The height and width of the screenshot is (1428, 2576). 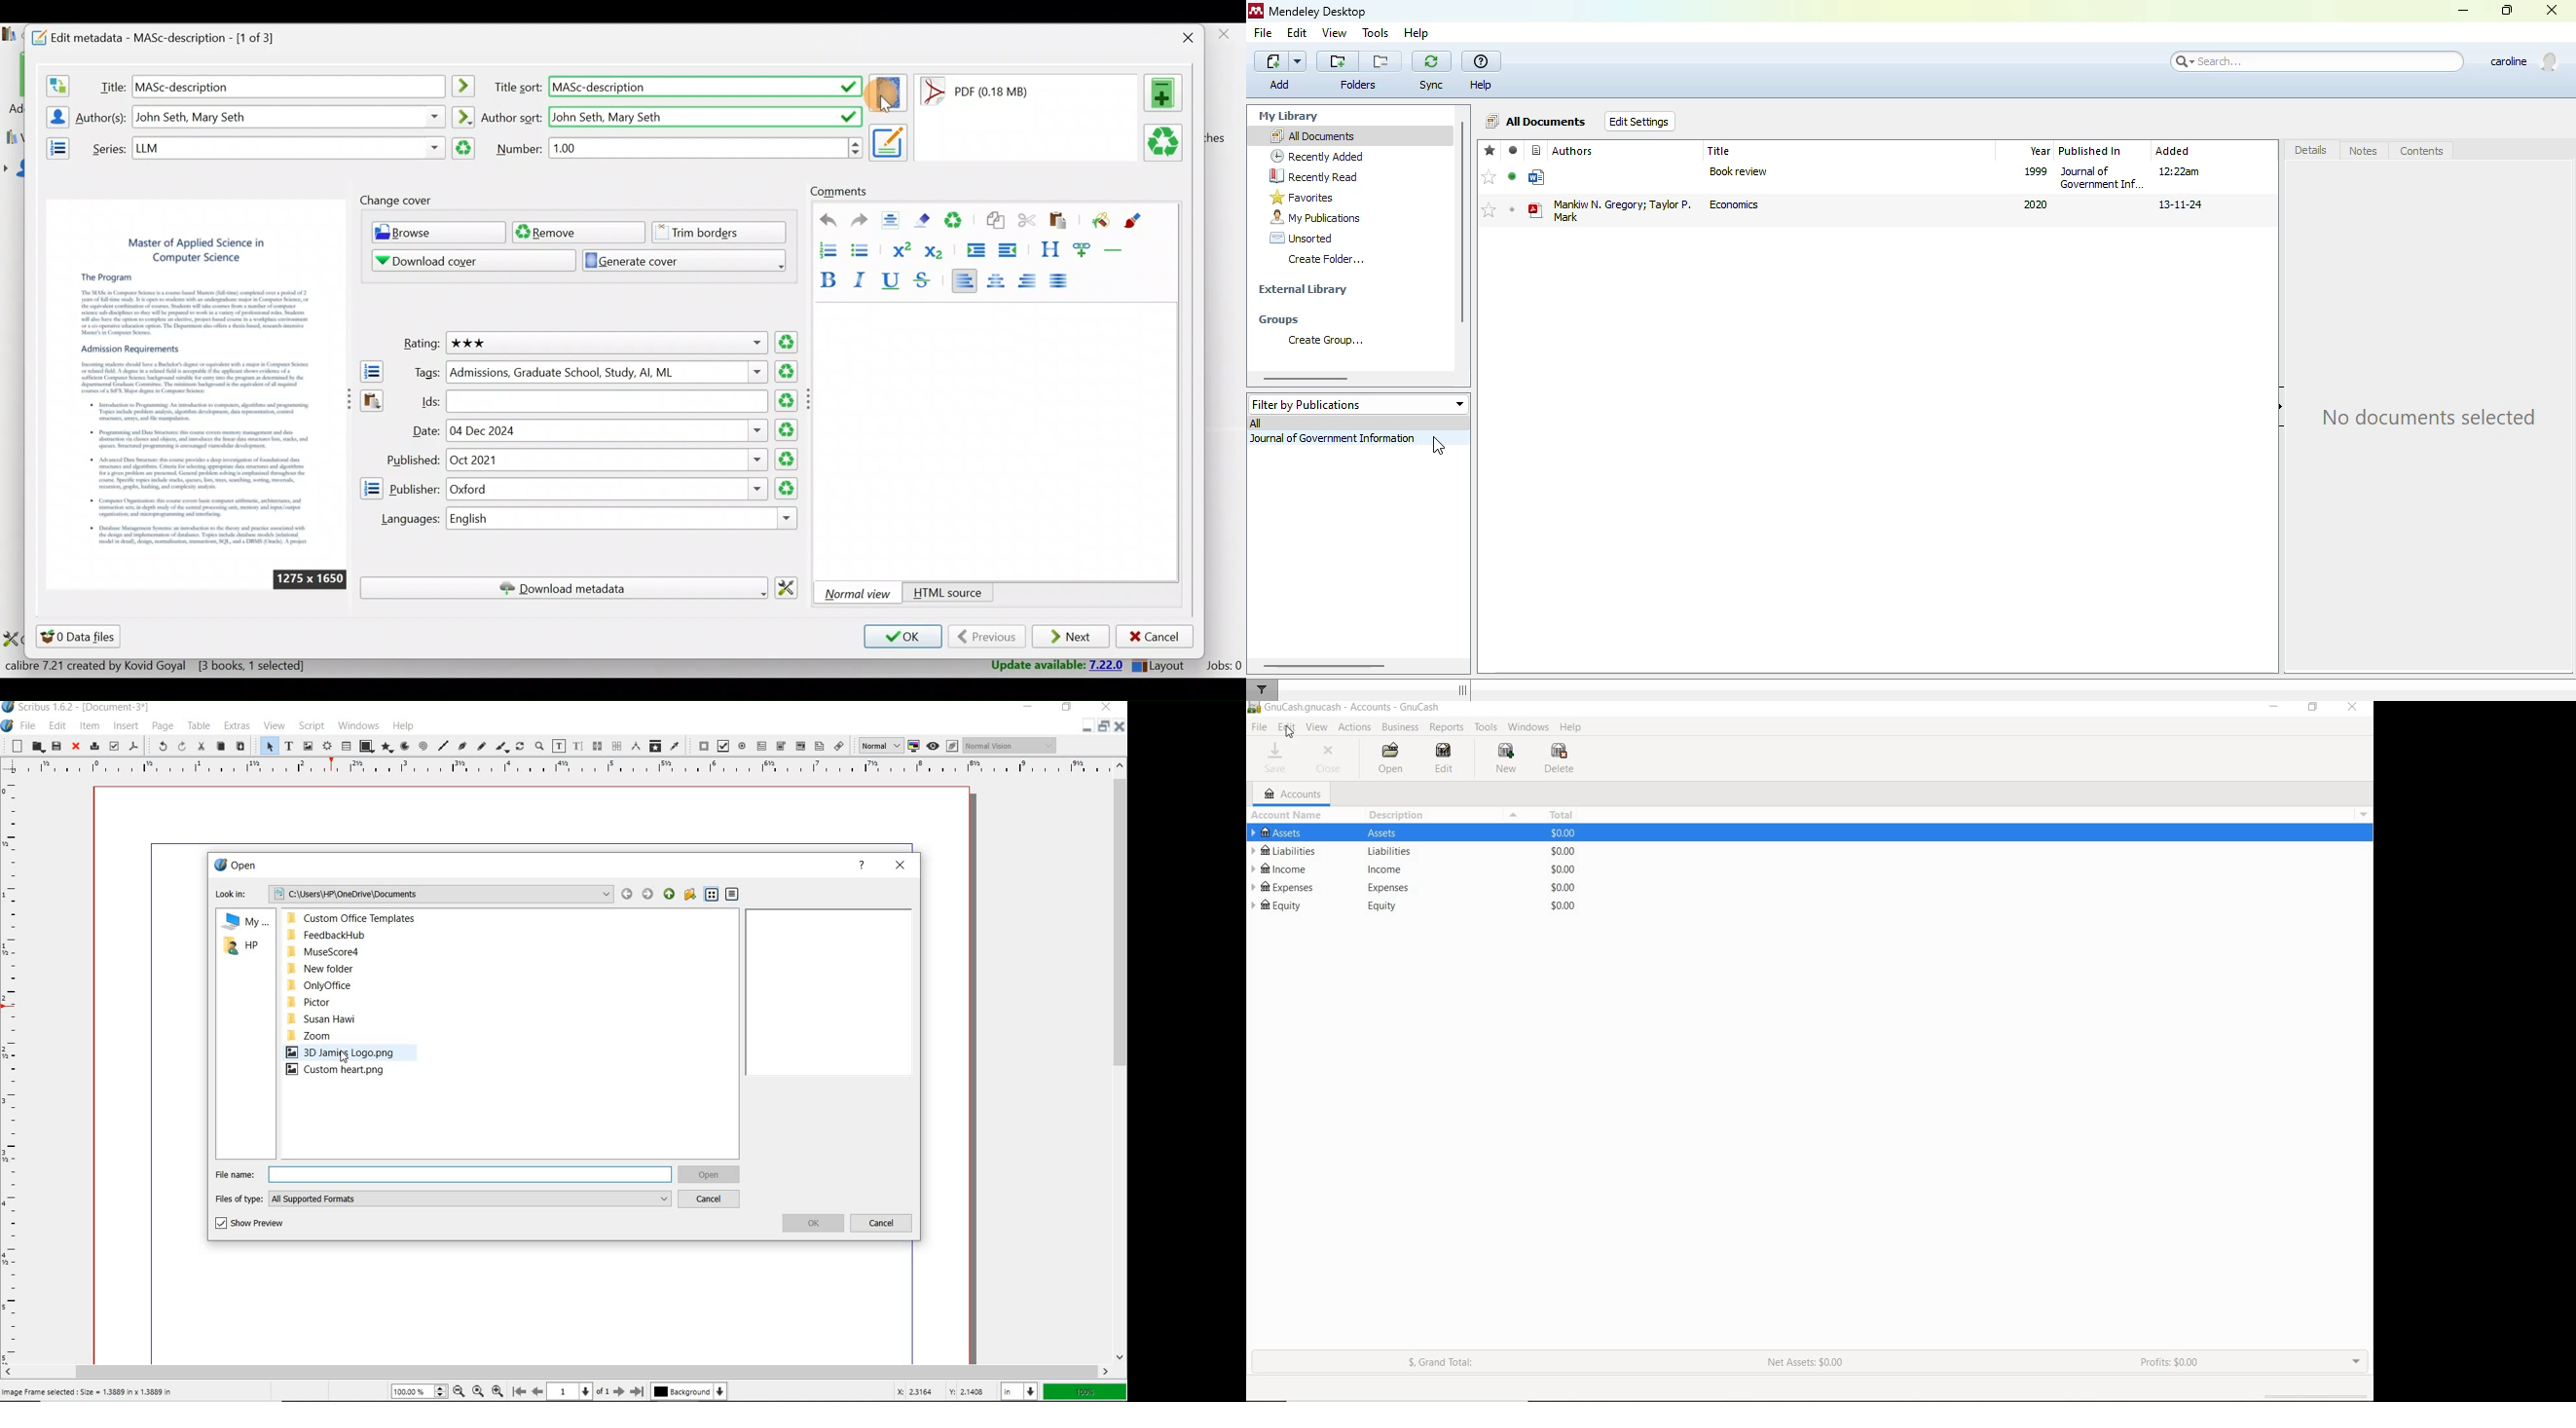 I want to click on , so click(x=607, y=372).